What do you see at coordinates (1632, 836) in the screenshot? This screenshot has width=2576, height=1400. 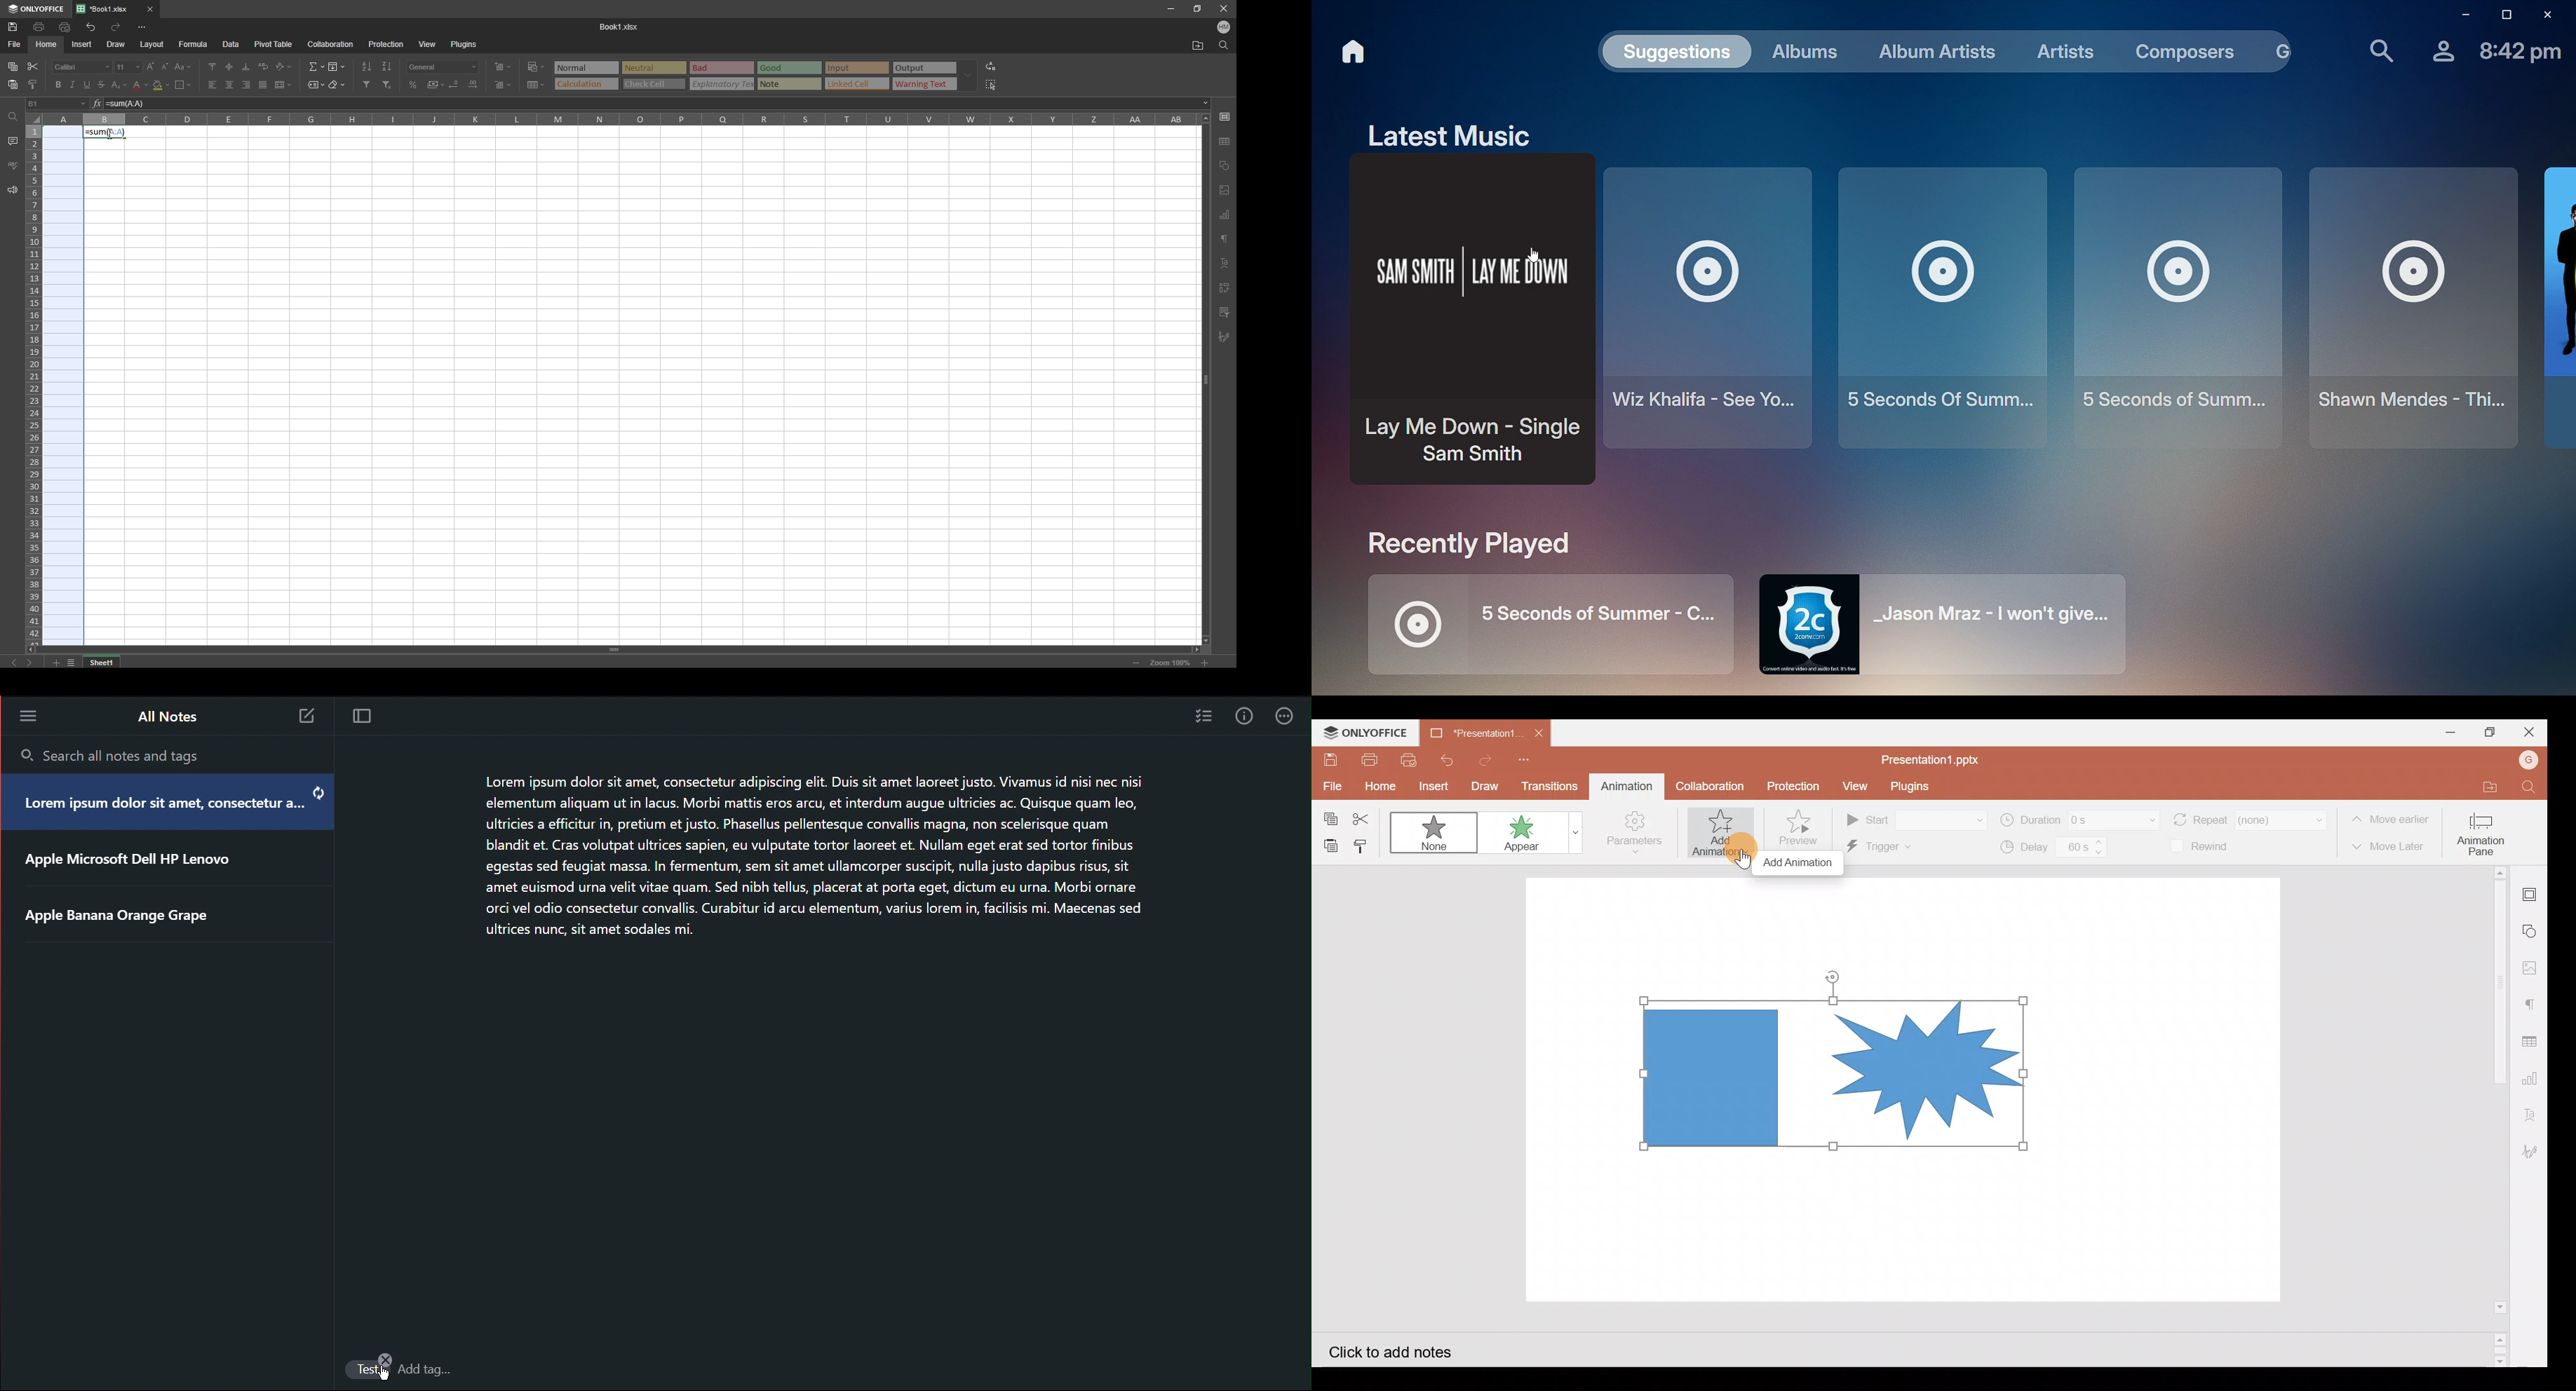 I see `Parameters` at bounding box center [1632, 836].